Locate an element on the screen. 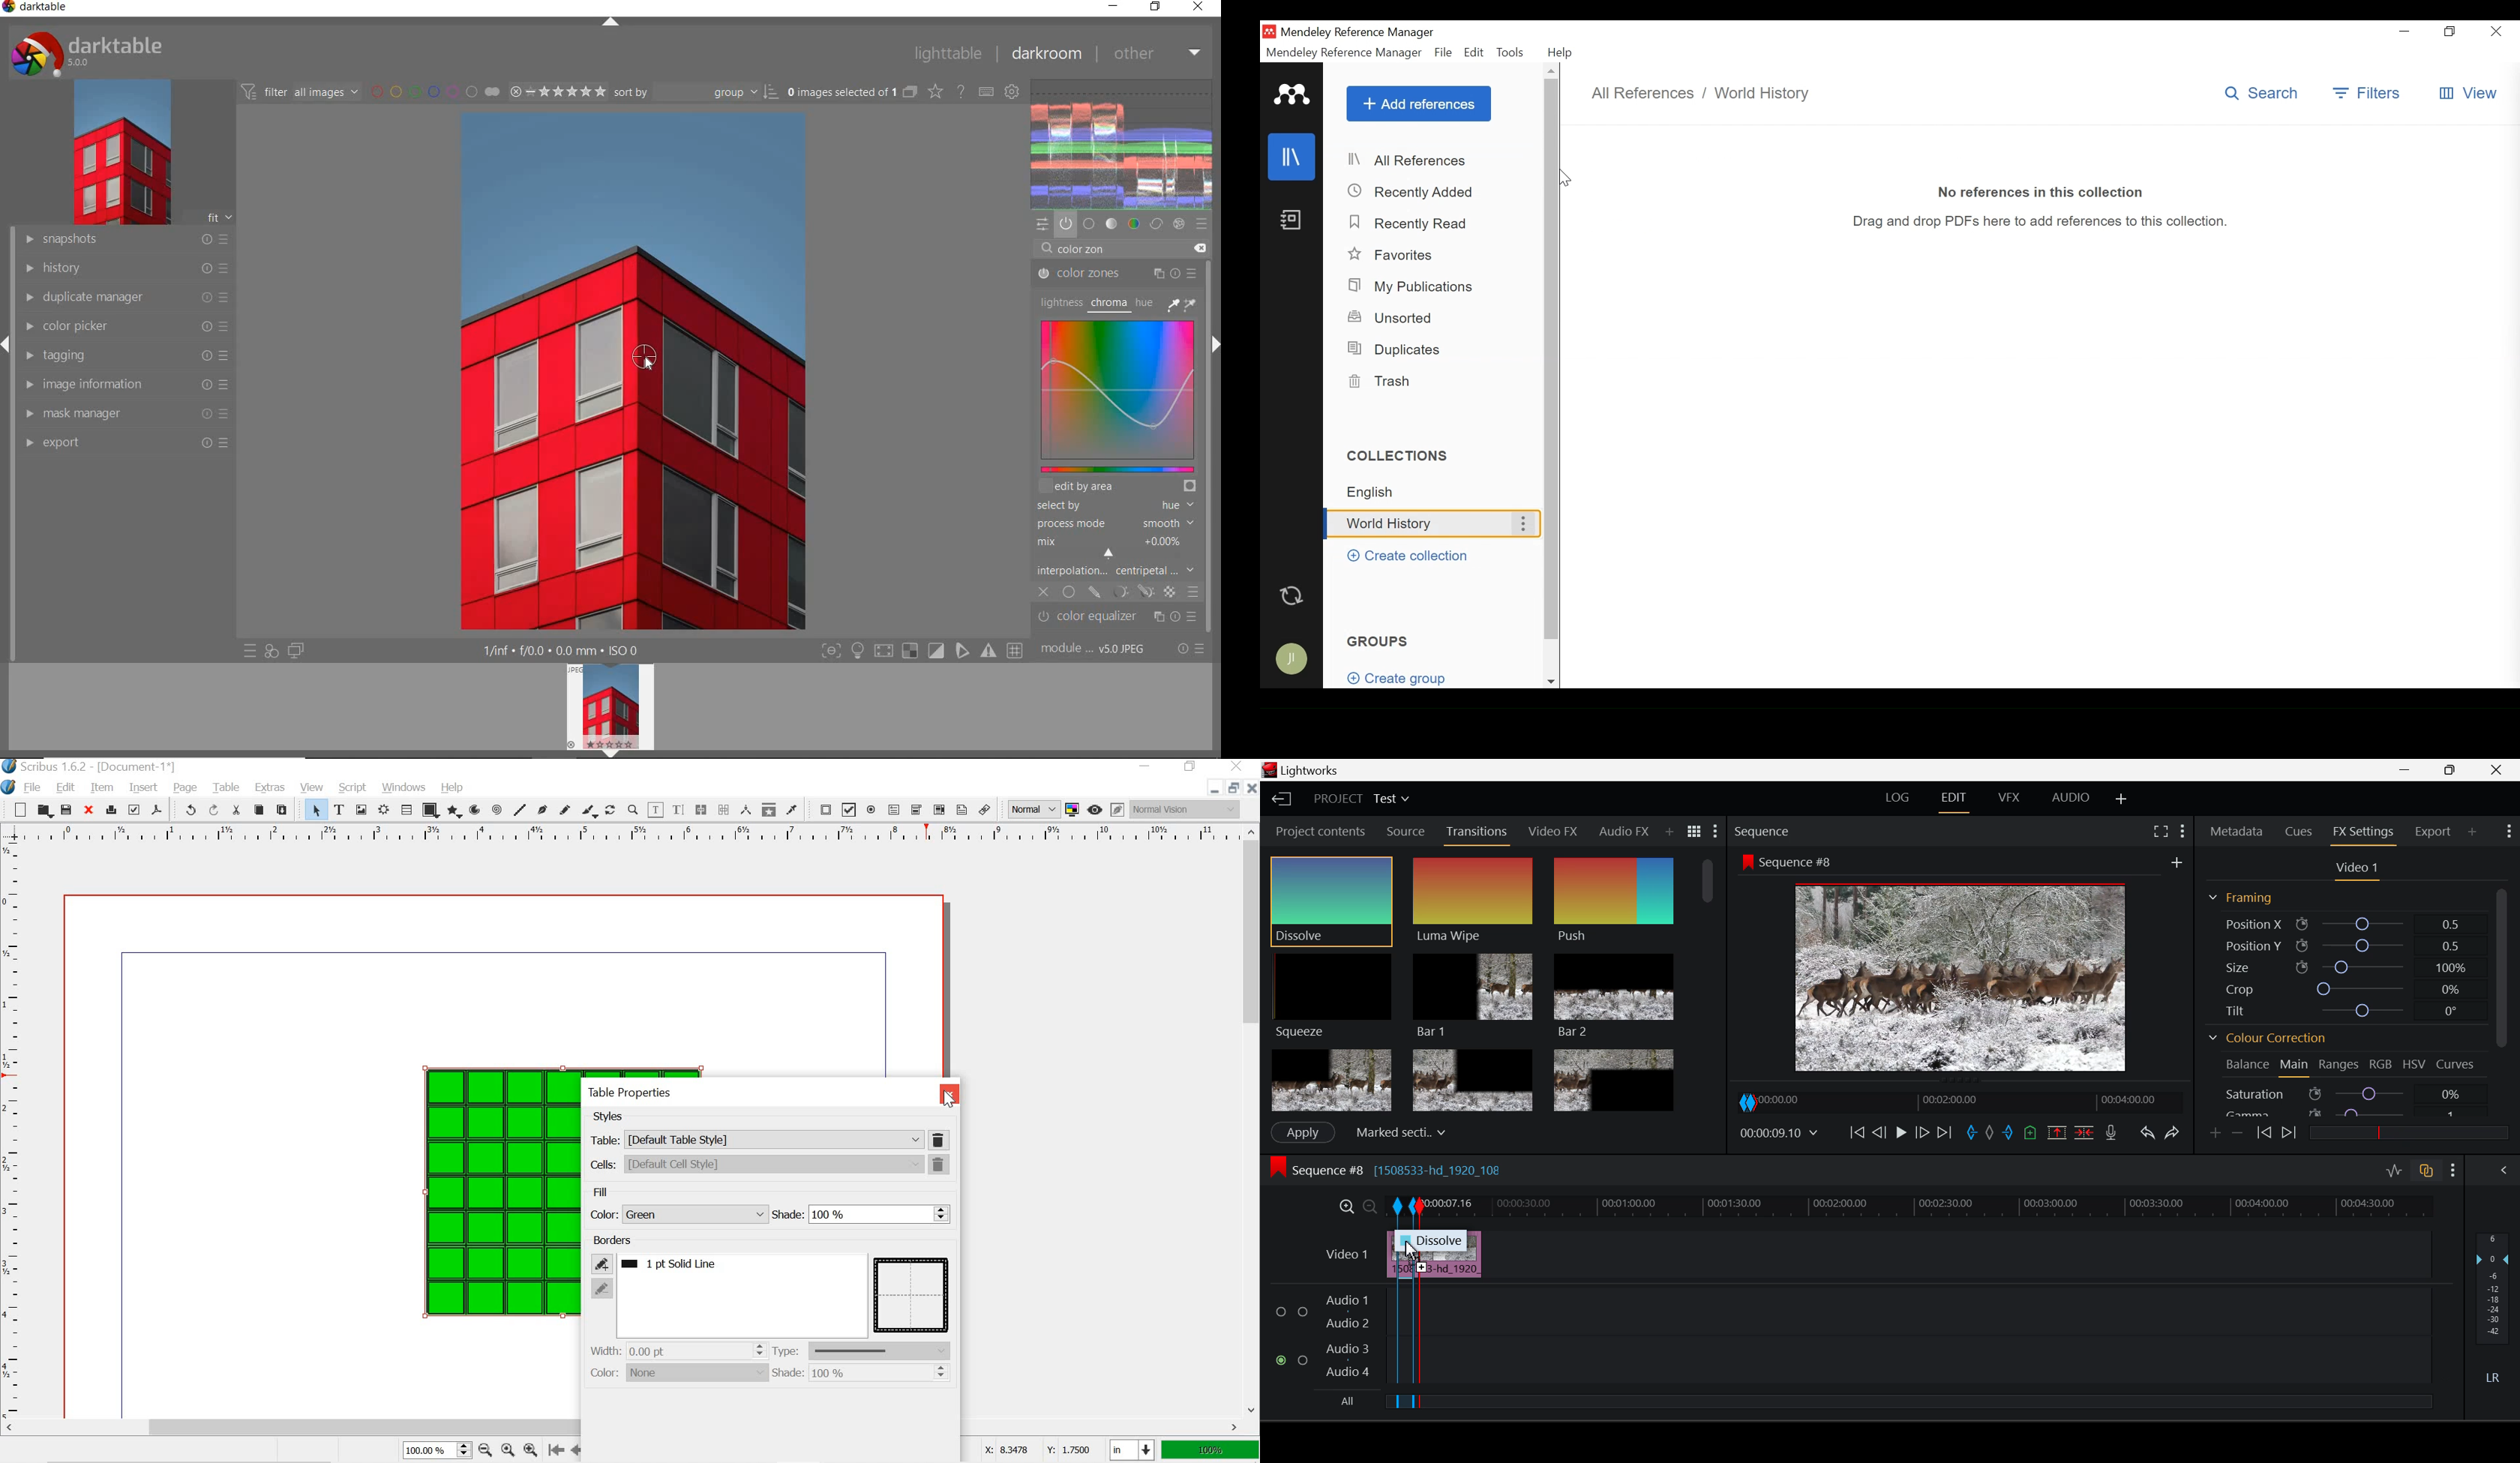 The image size is (2520, 1484). HUE is located at coordinates (1143, 302).